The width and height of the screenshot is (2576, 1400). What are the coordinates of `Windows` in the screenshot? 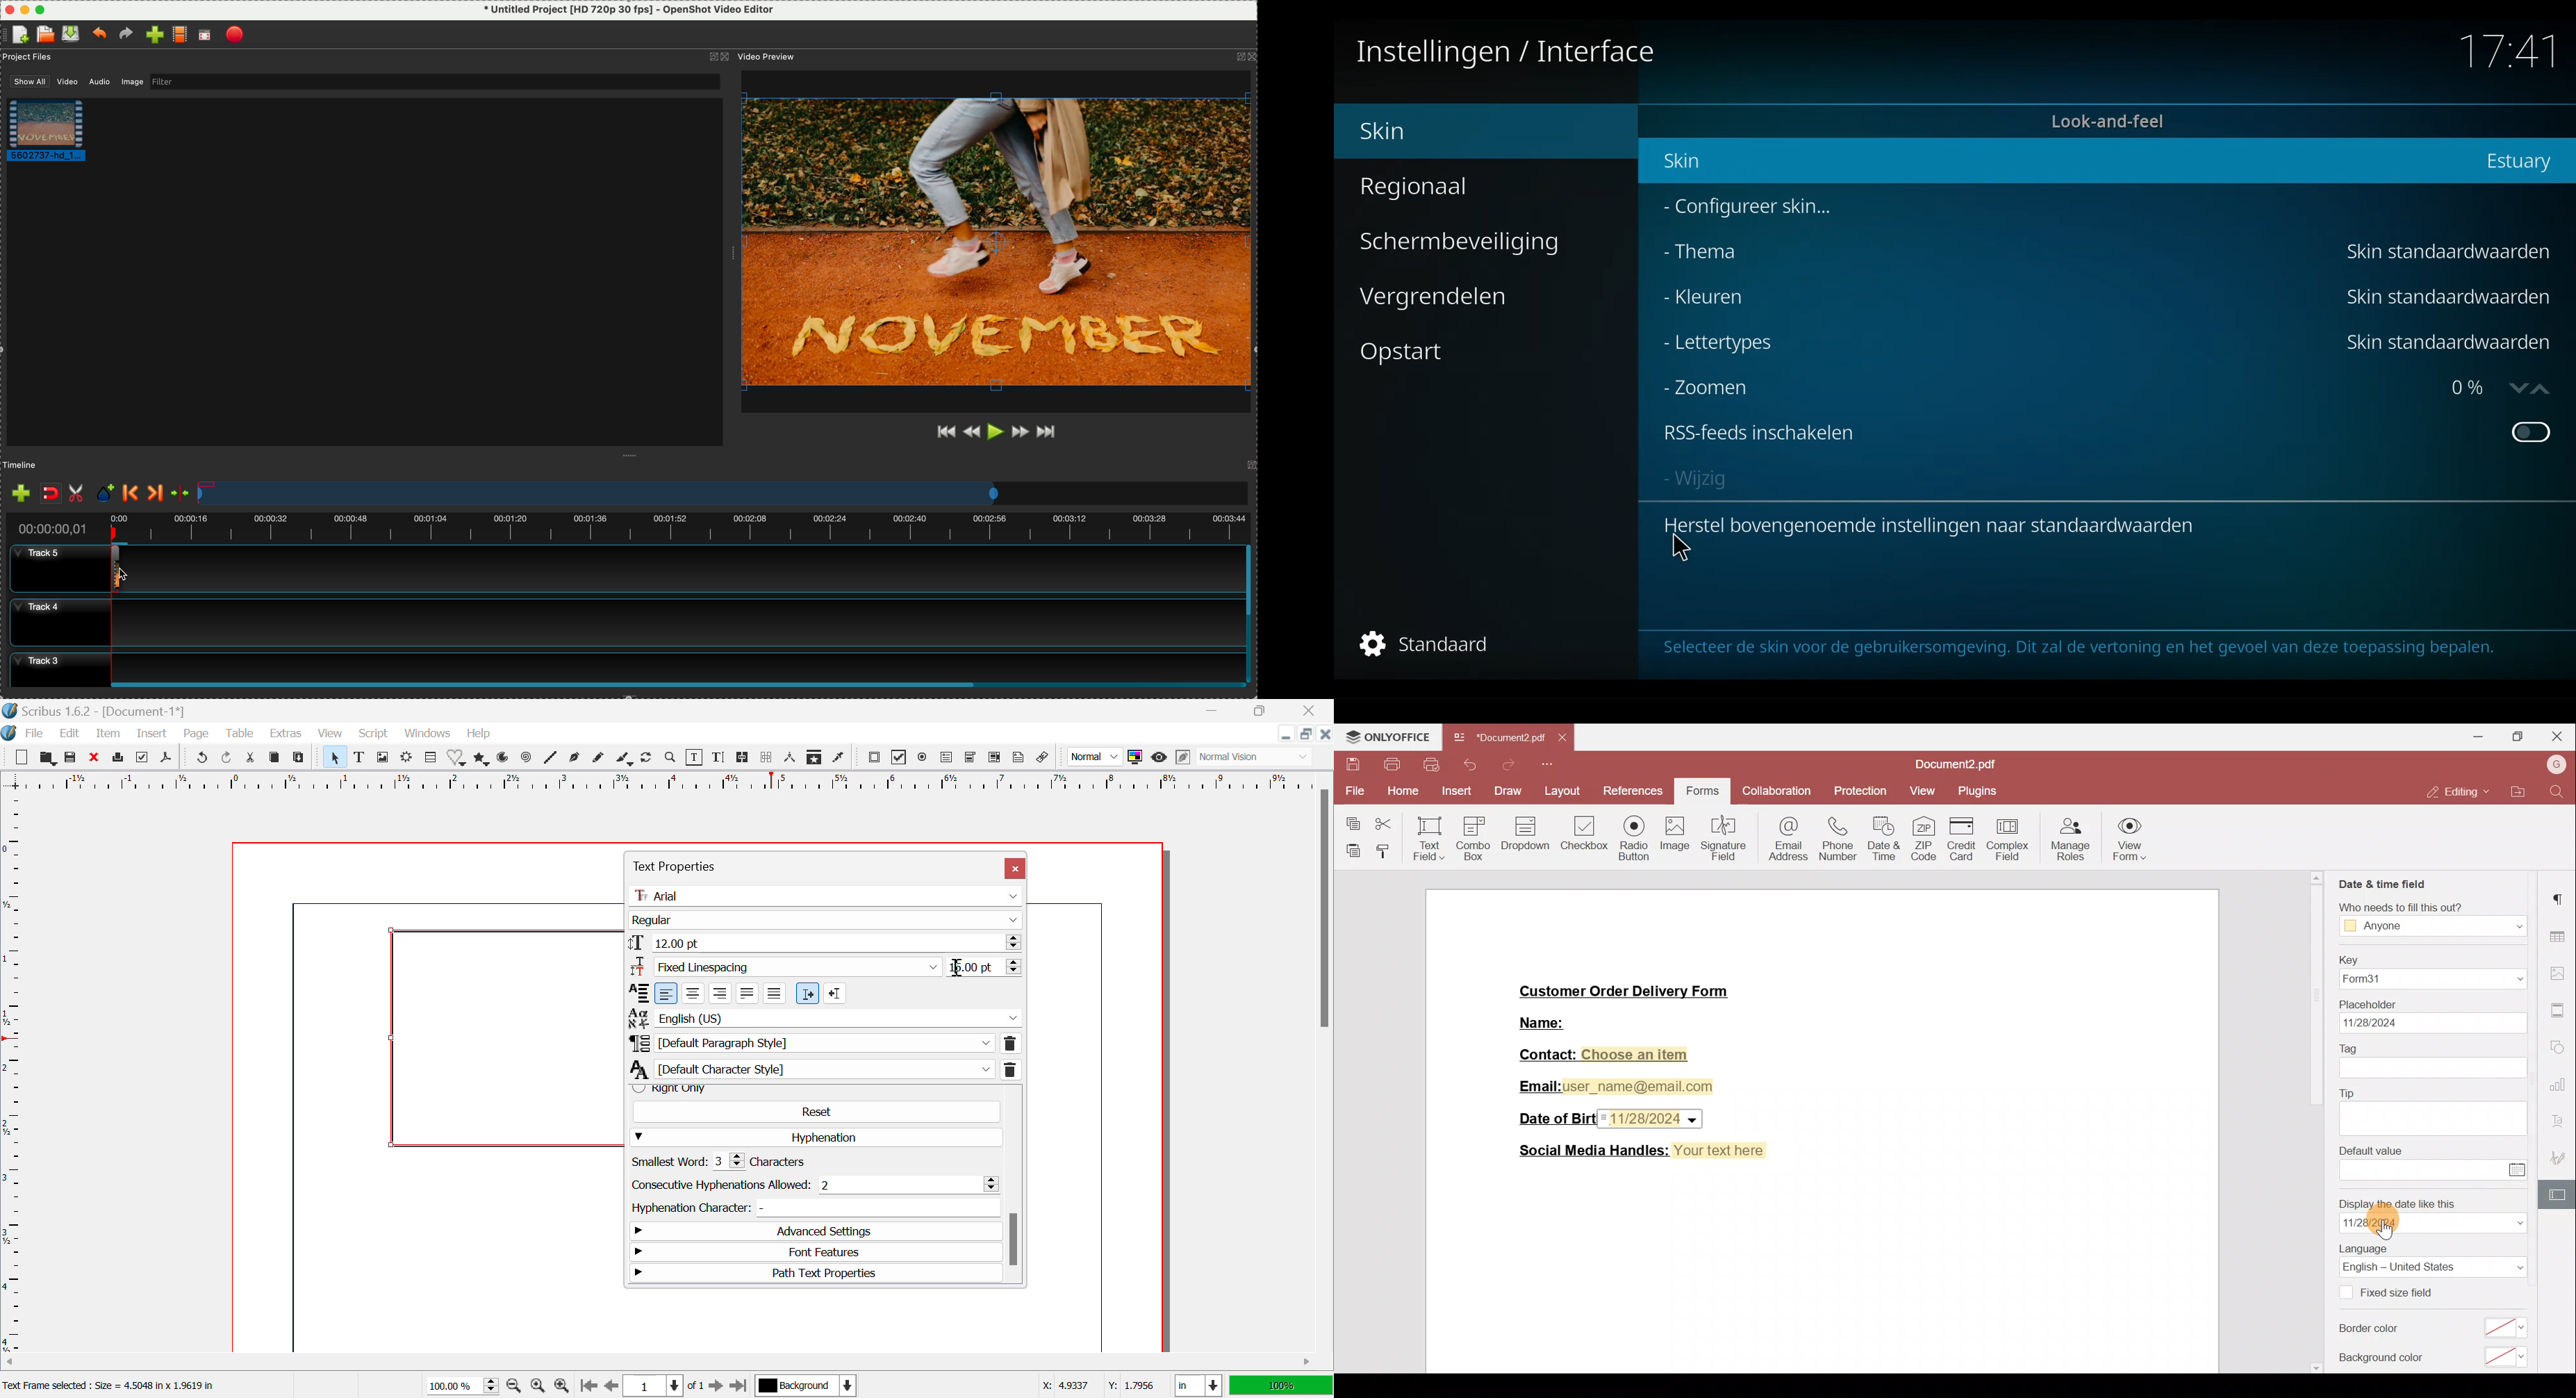 It's located at (428, 734).